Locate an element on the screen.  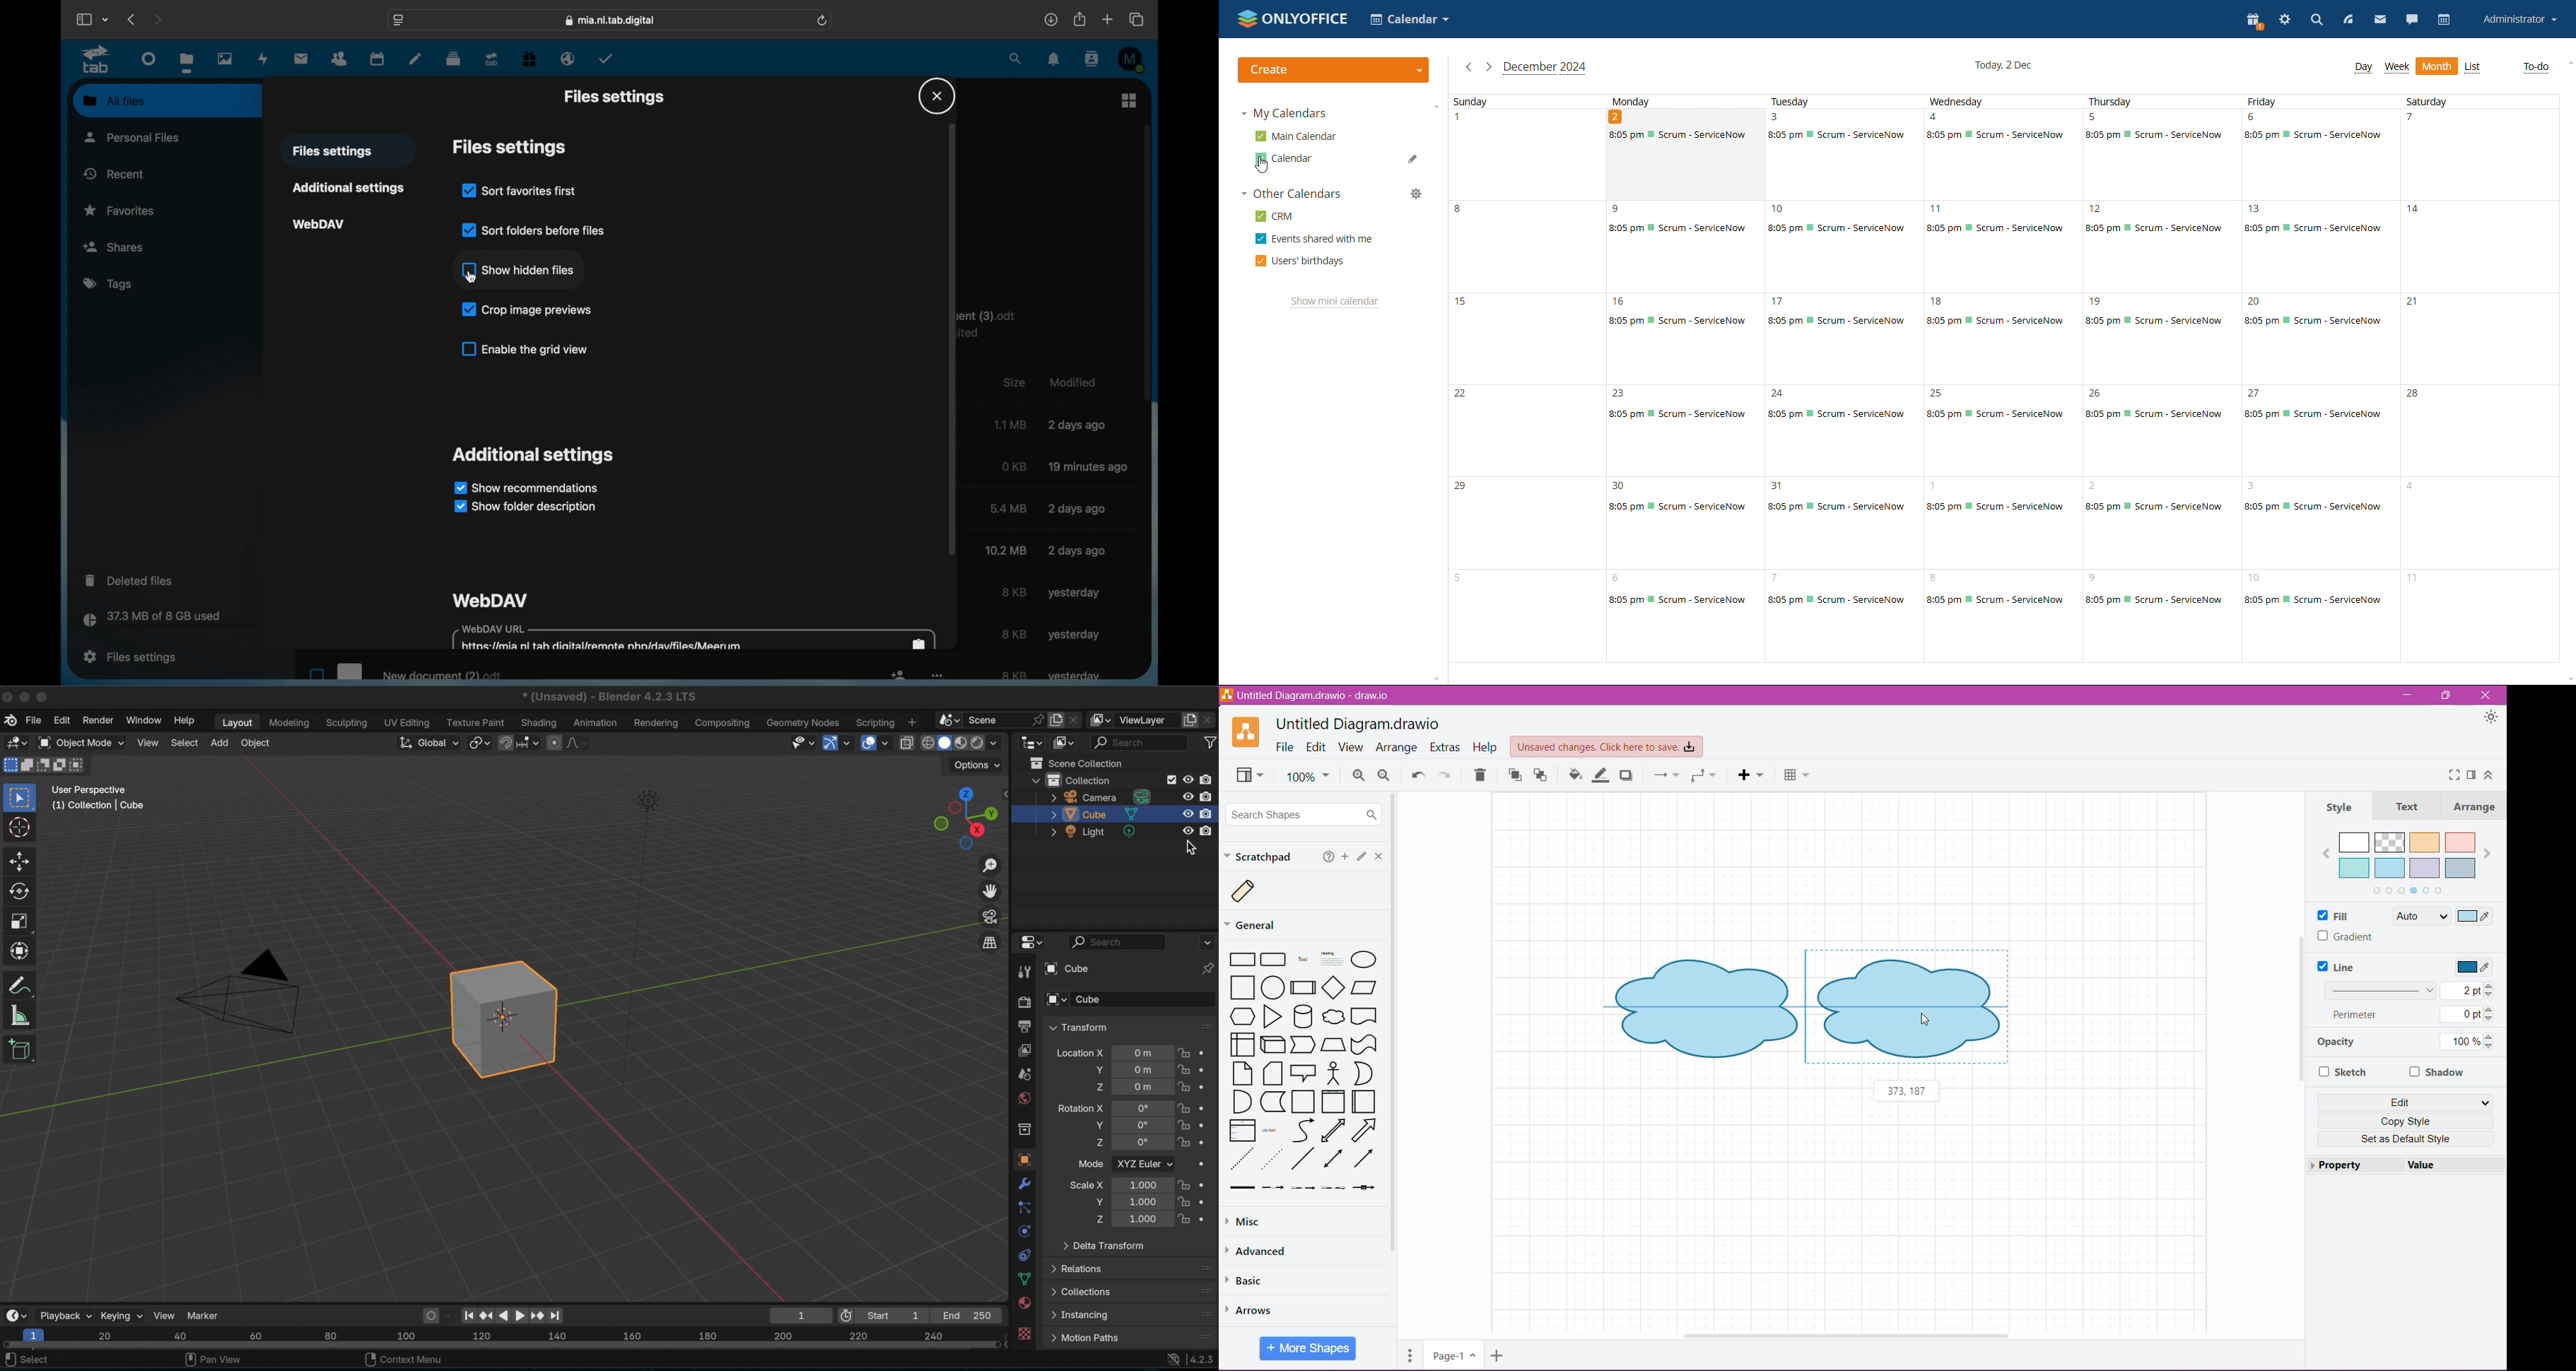
proportional editing falloff is located at coordinates (570, 742).